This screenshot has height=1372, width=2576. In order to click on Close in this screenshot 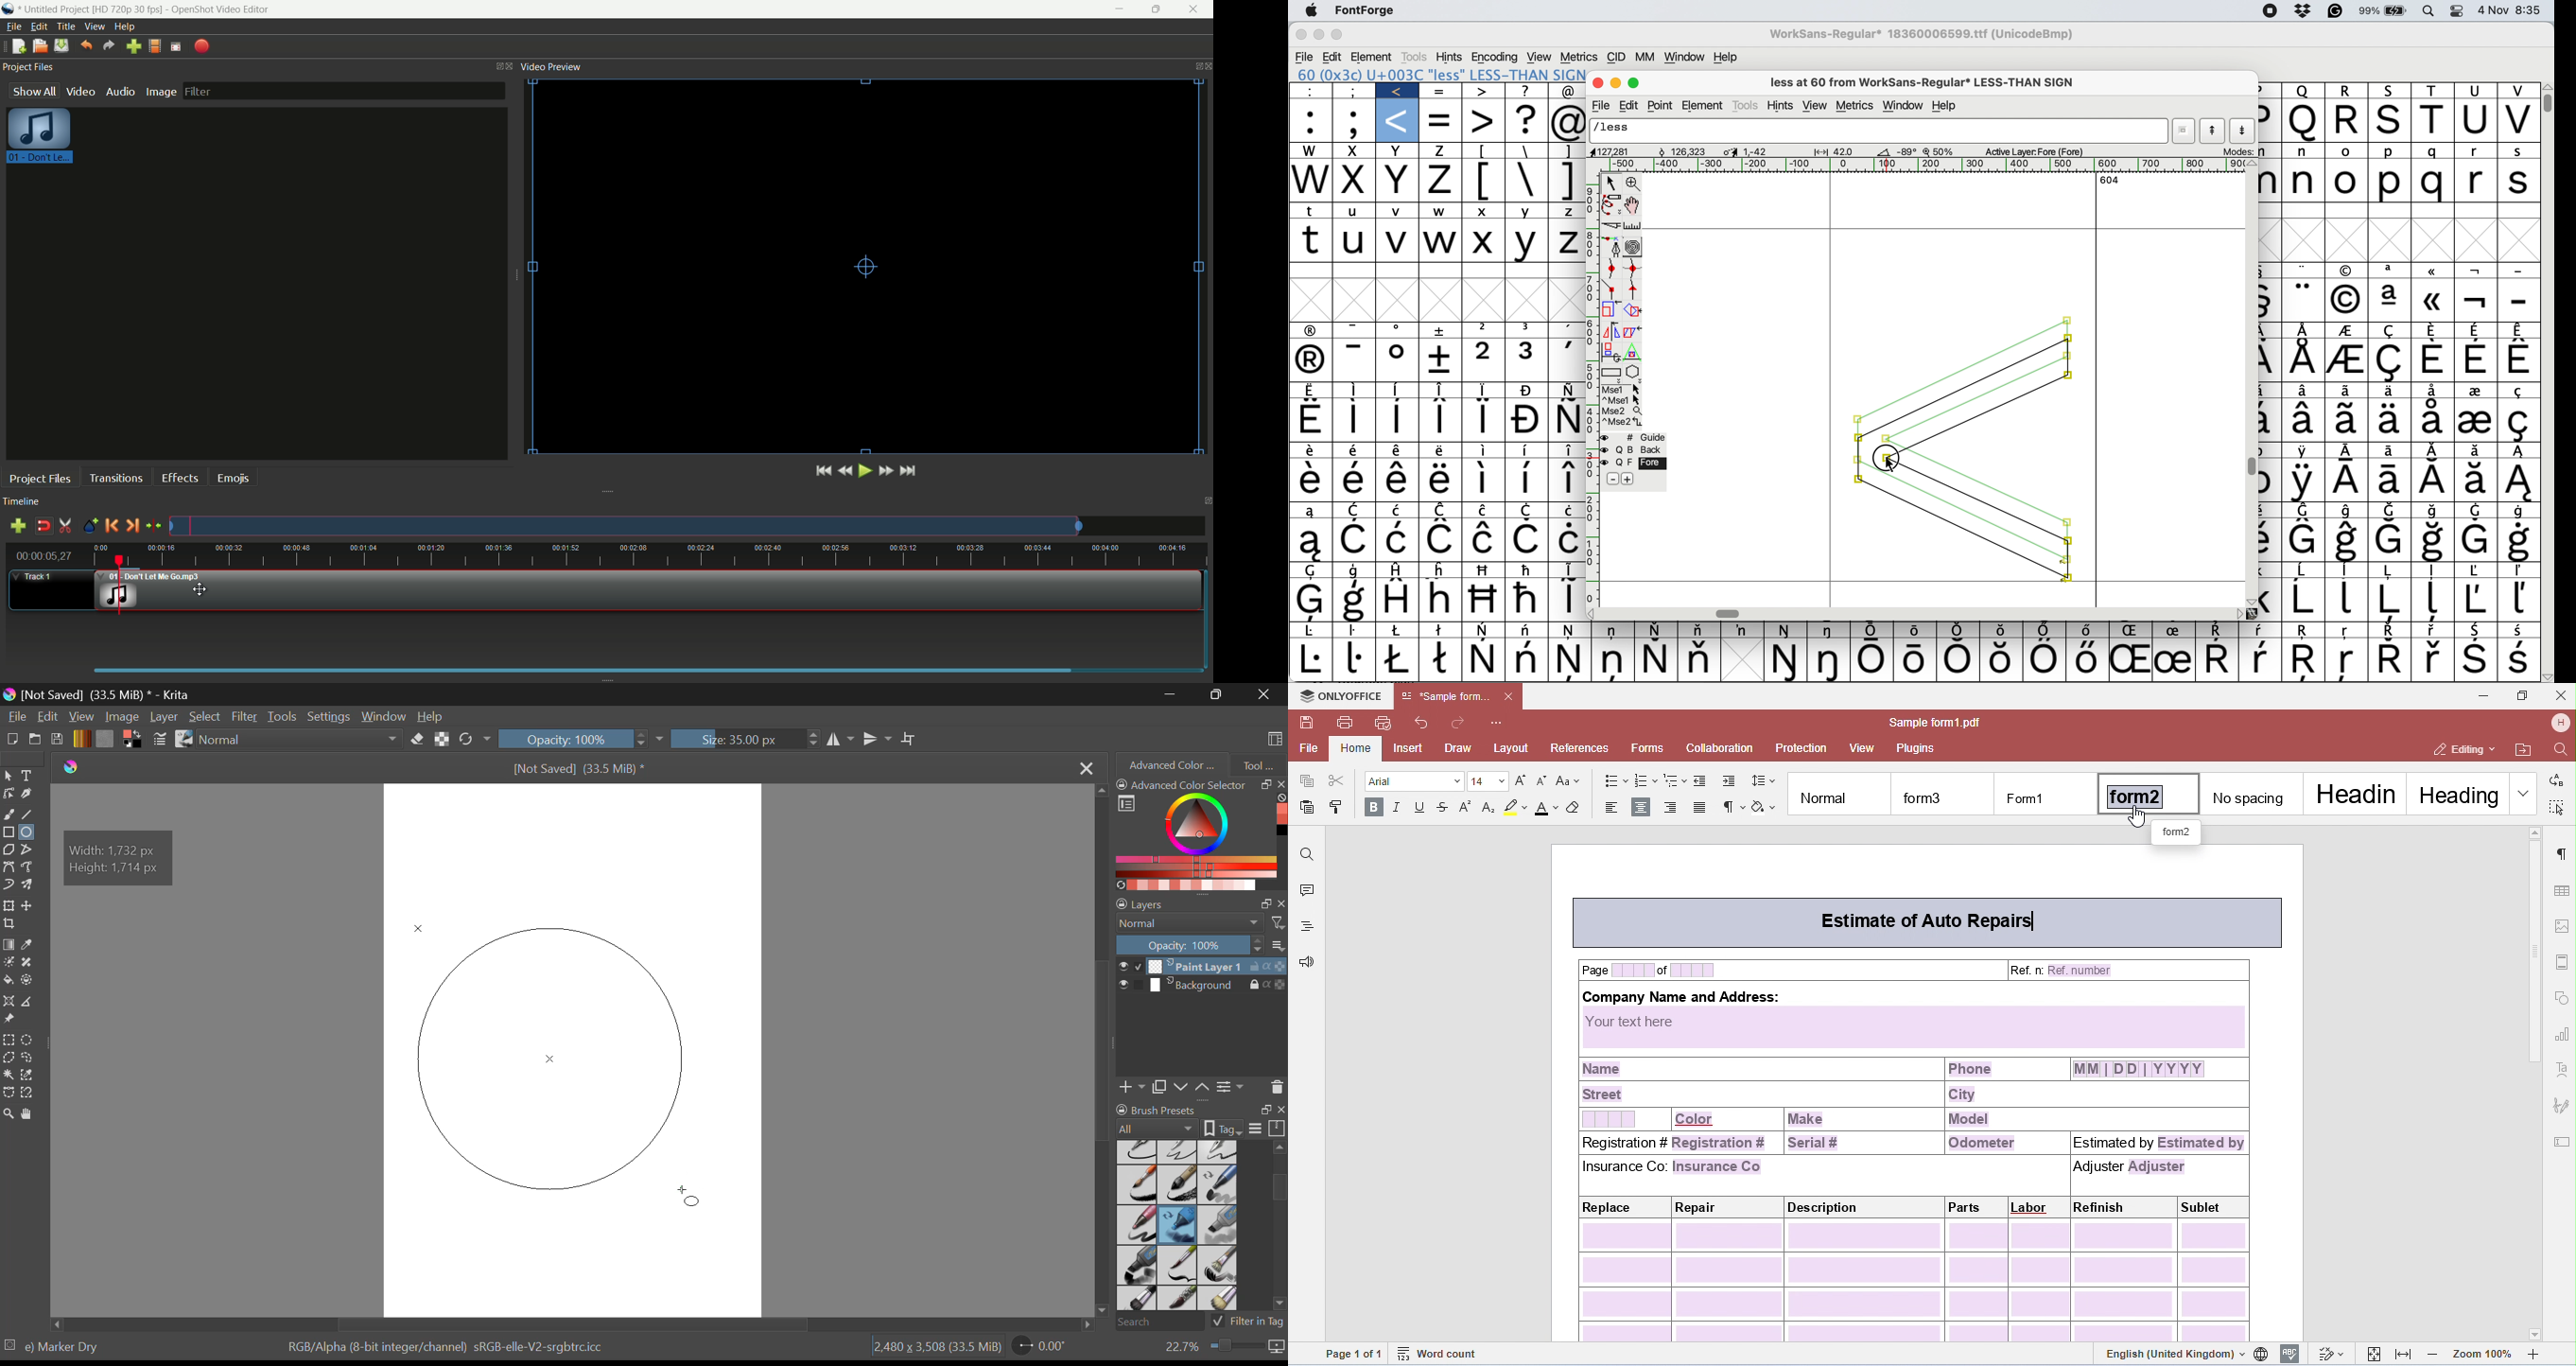, I will do `click(1265, 694)`.